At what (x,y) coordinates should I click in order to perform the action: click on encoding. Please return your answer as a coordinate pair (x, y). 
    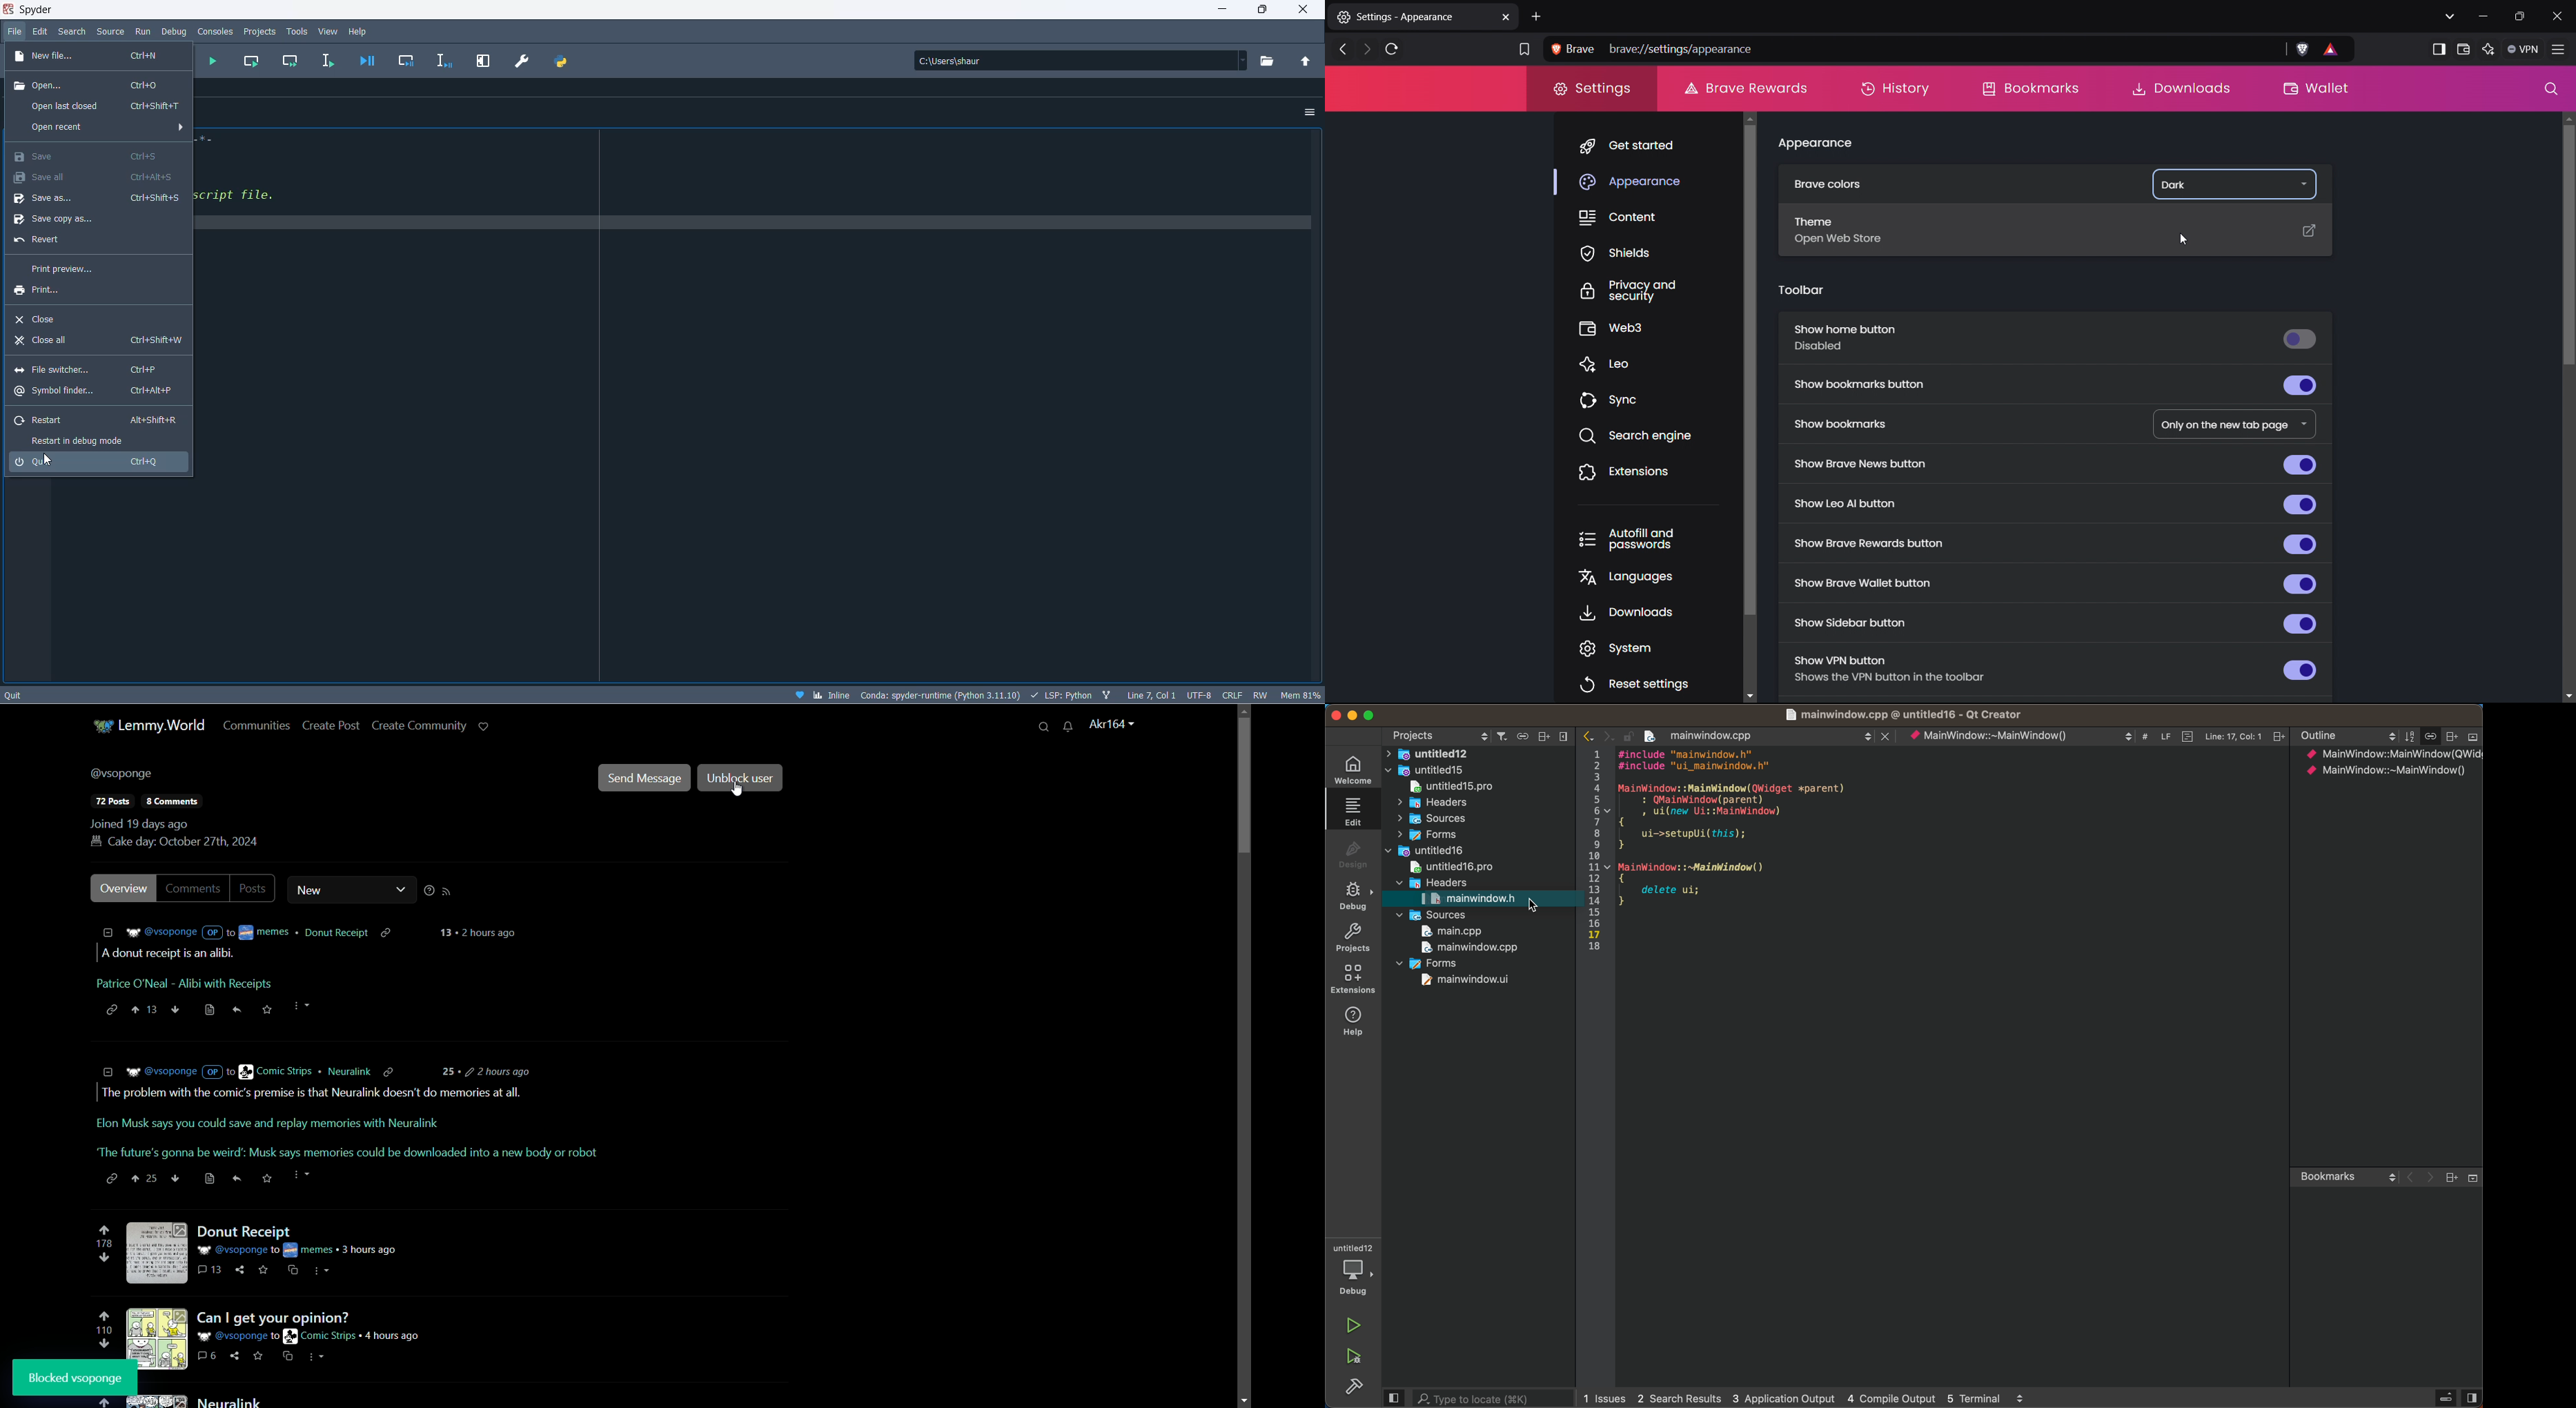
    Looking at the image, I should click on (1199, 693).